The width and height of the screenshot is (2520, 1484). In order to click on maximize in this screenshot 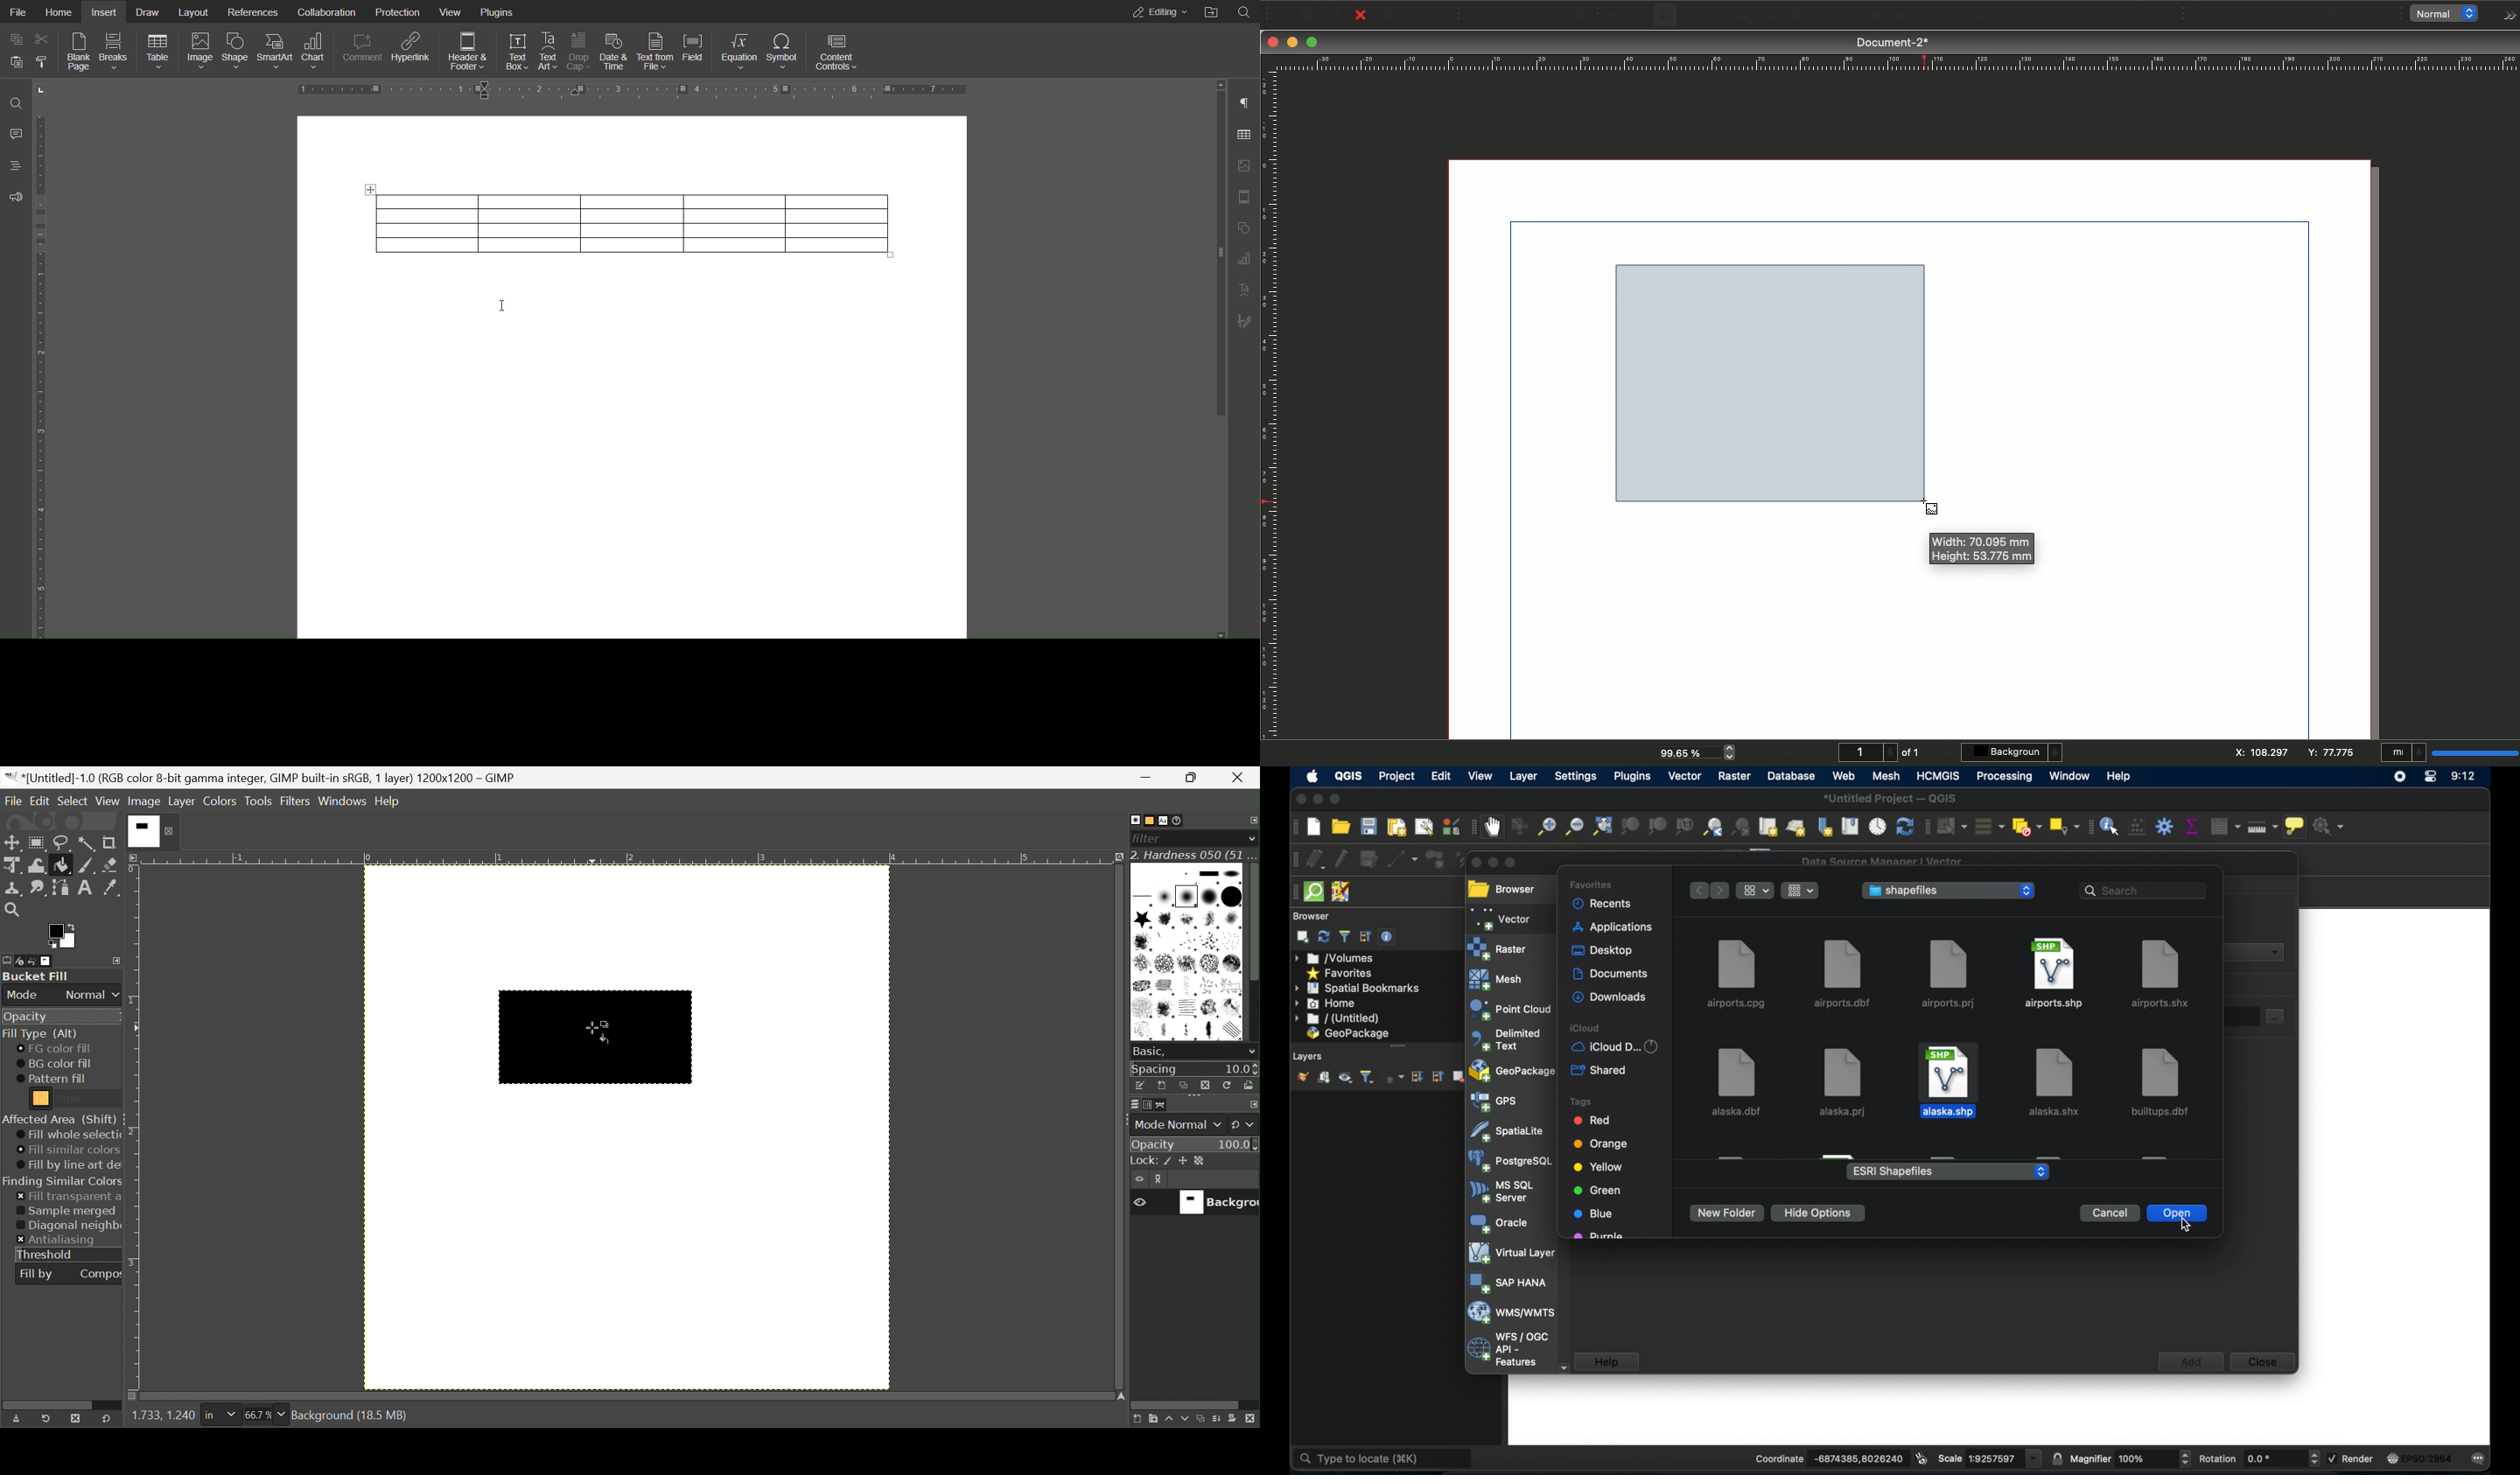, I will do `click(1337, 799)`.